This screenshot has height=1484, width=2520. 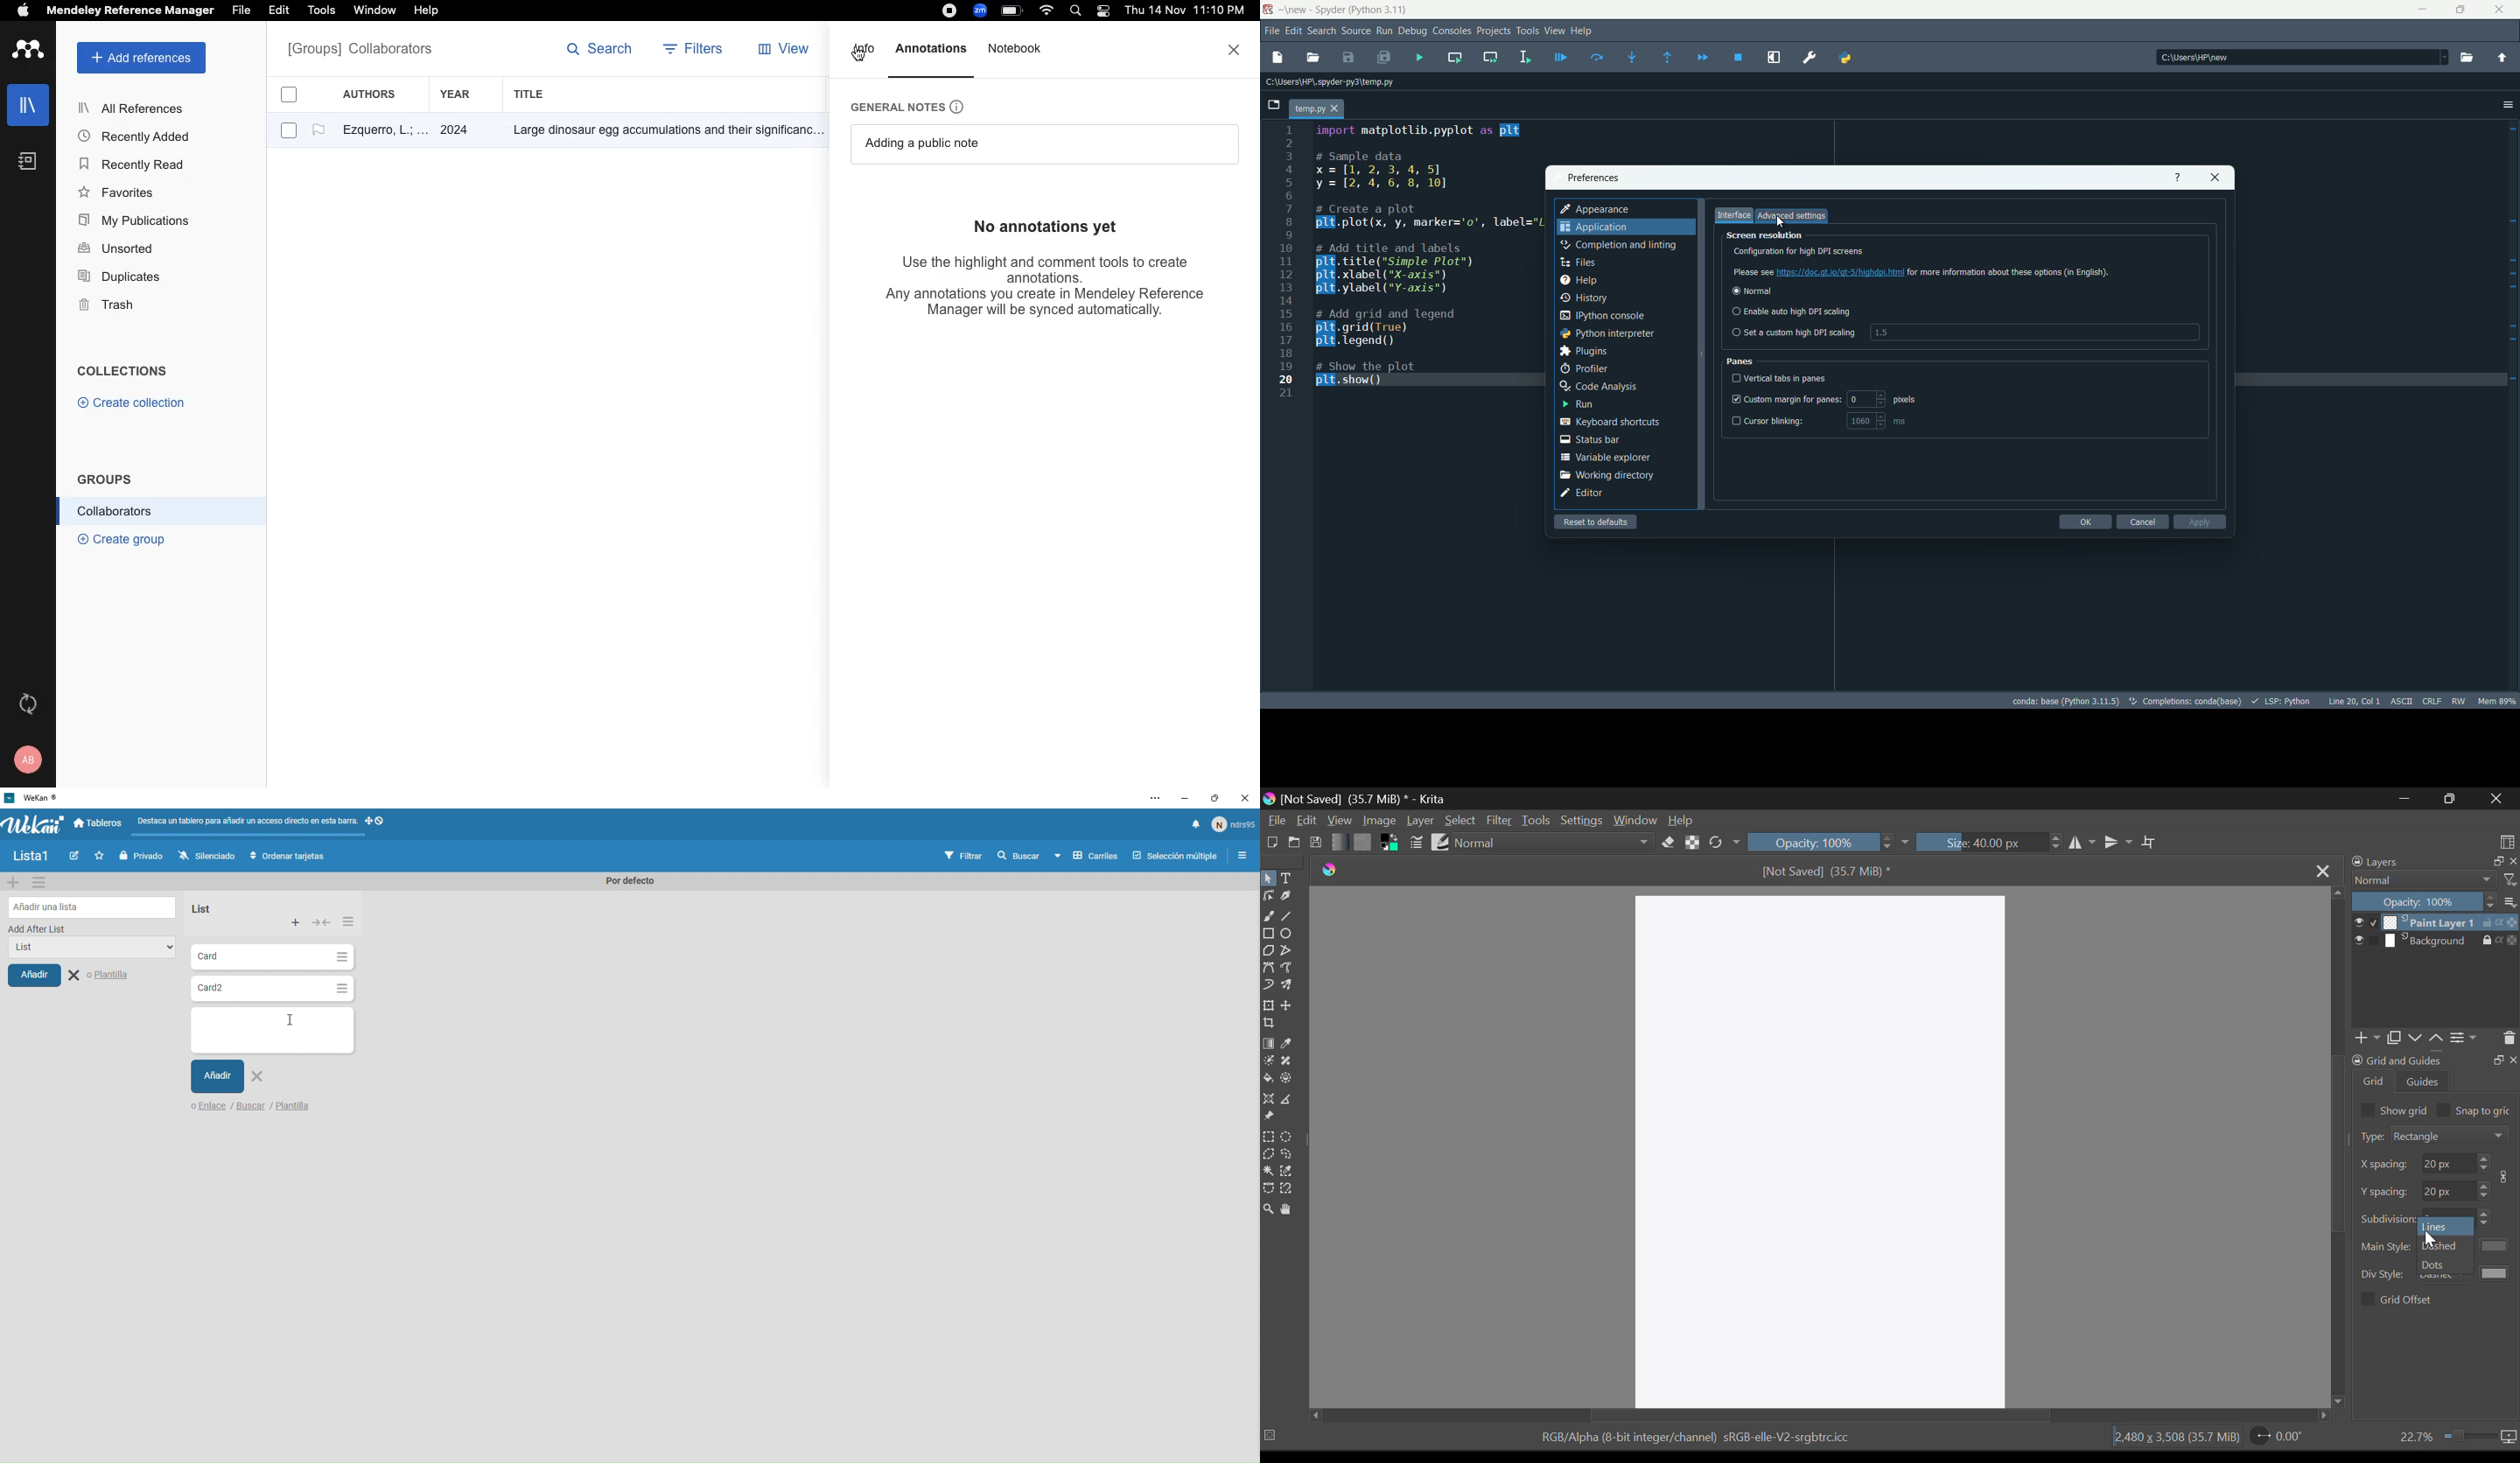 I want to click on cursor, so click(x=1780, y=222).